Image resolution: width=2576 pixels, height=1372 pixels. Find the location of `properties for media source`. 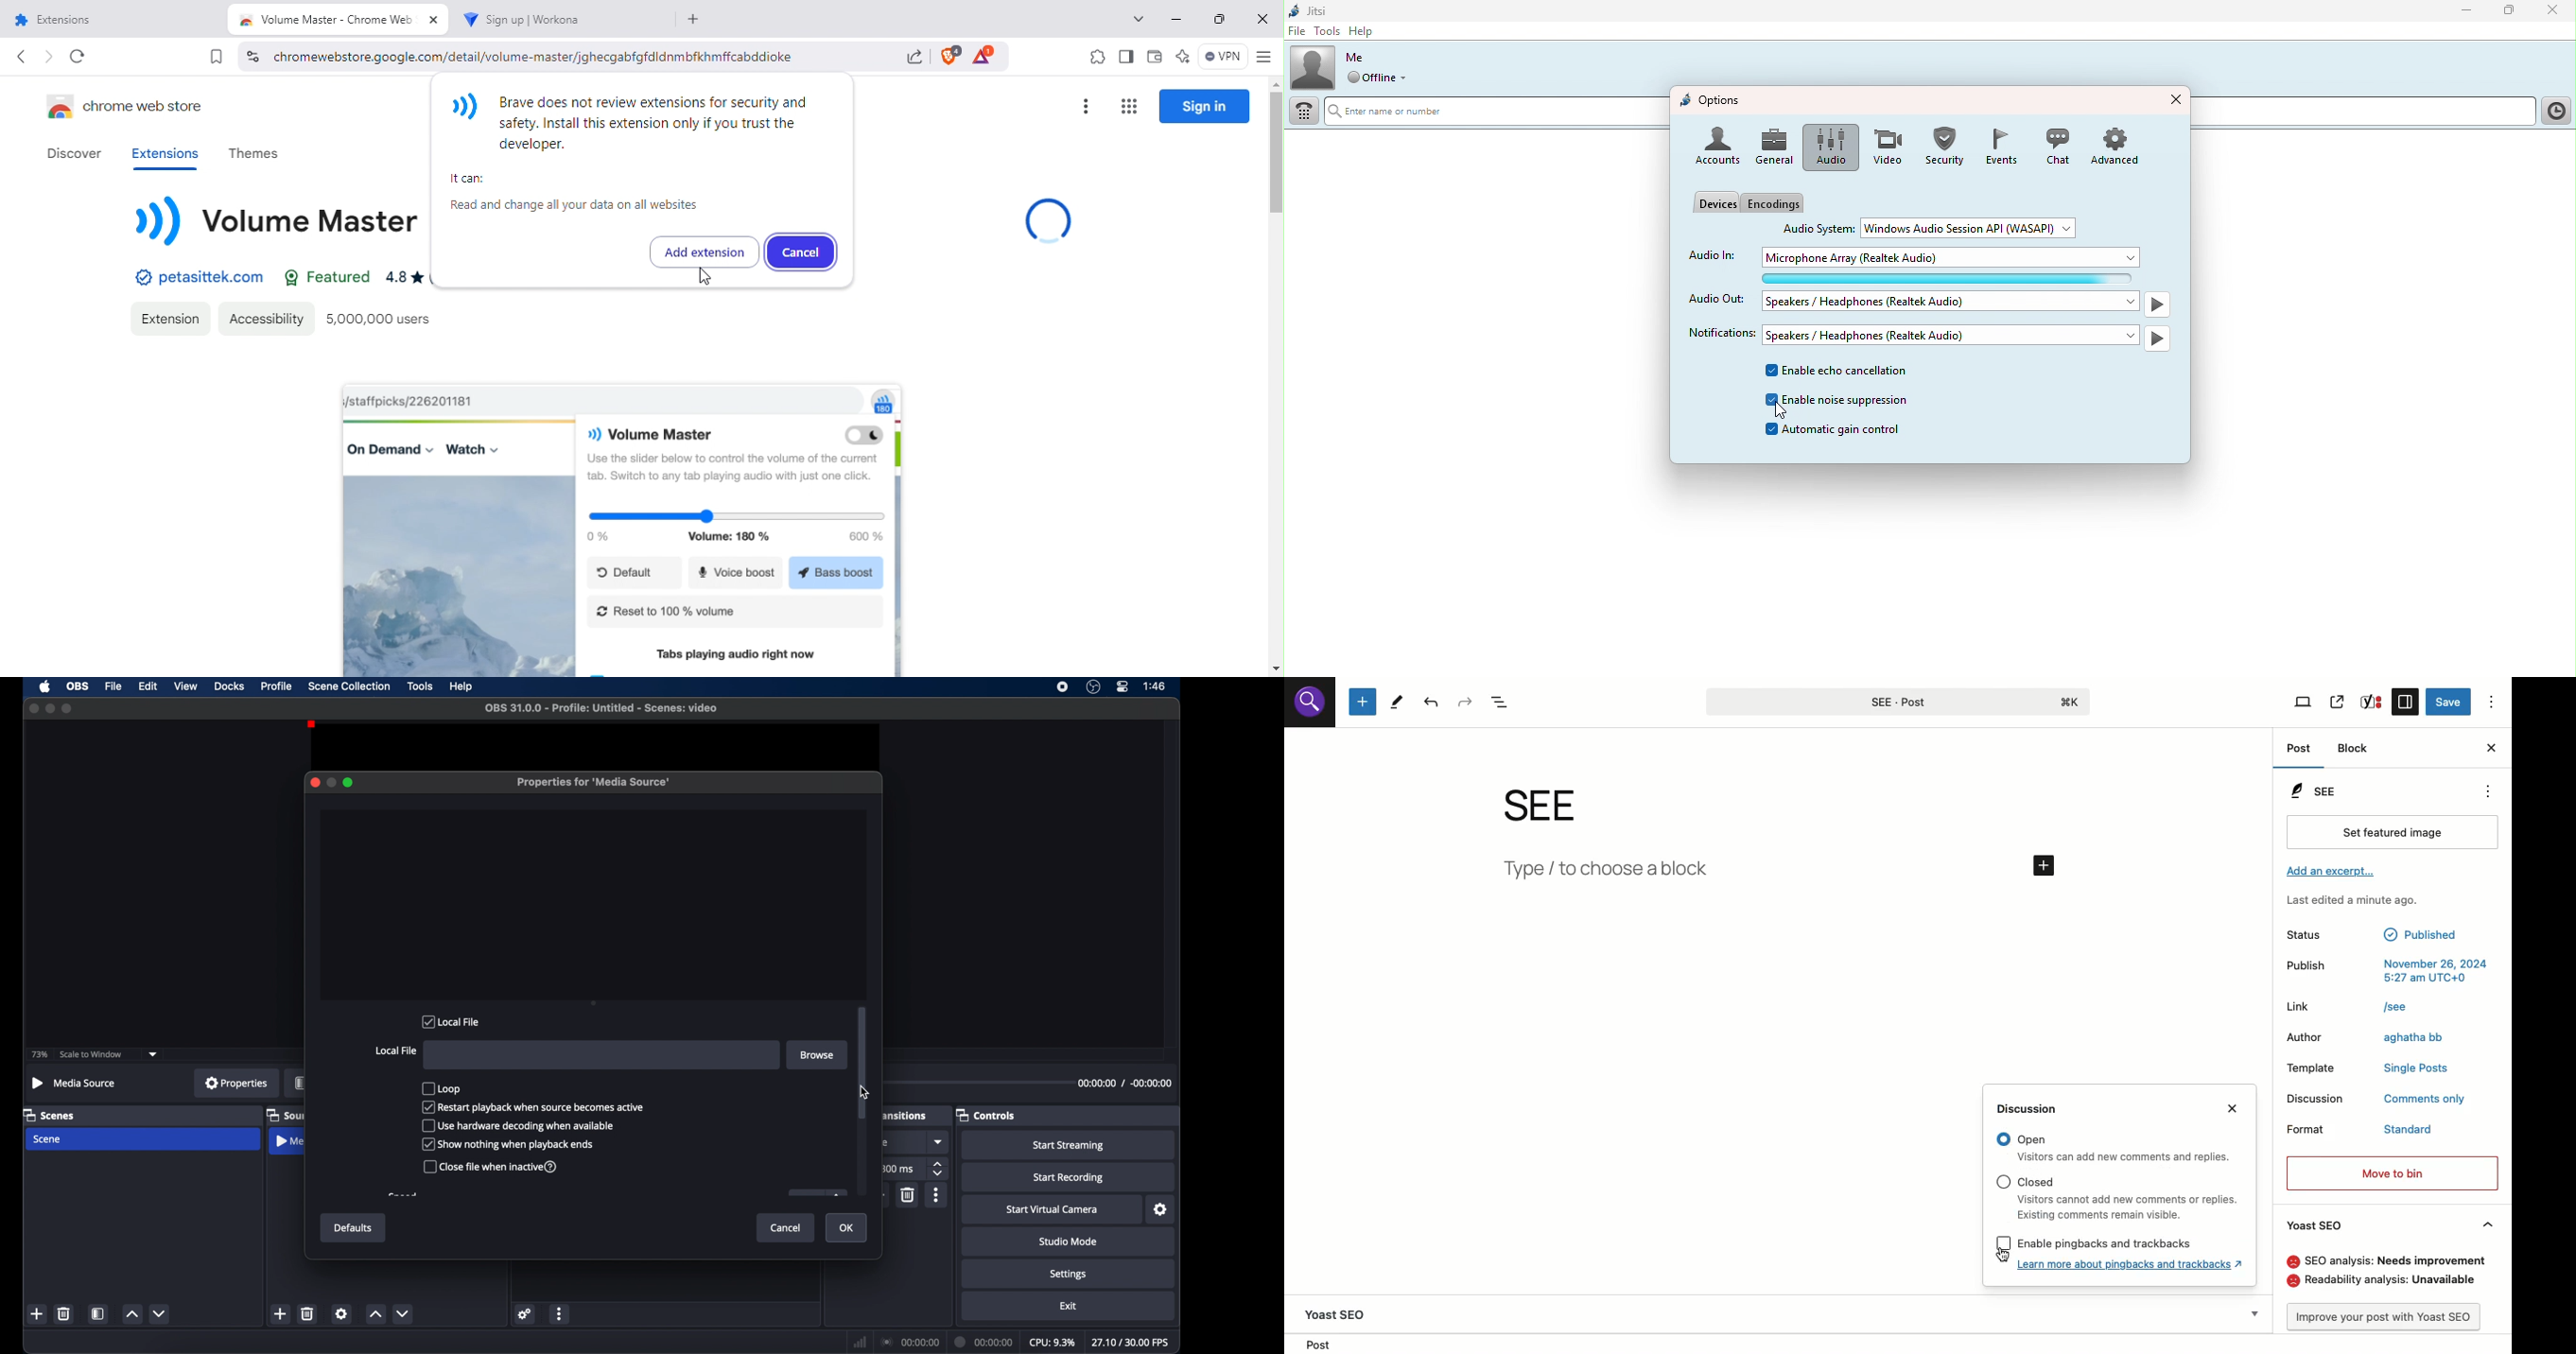

properties for media source is located at coordinates (594, 782).